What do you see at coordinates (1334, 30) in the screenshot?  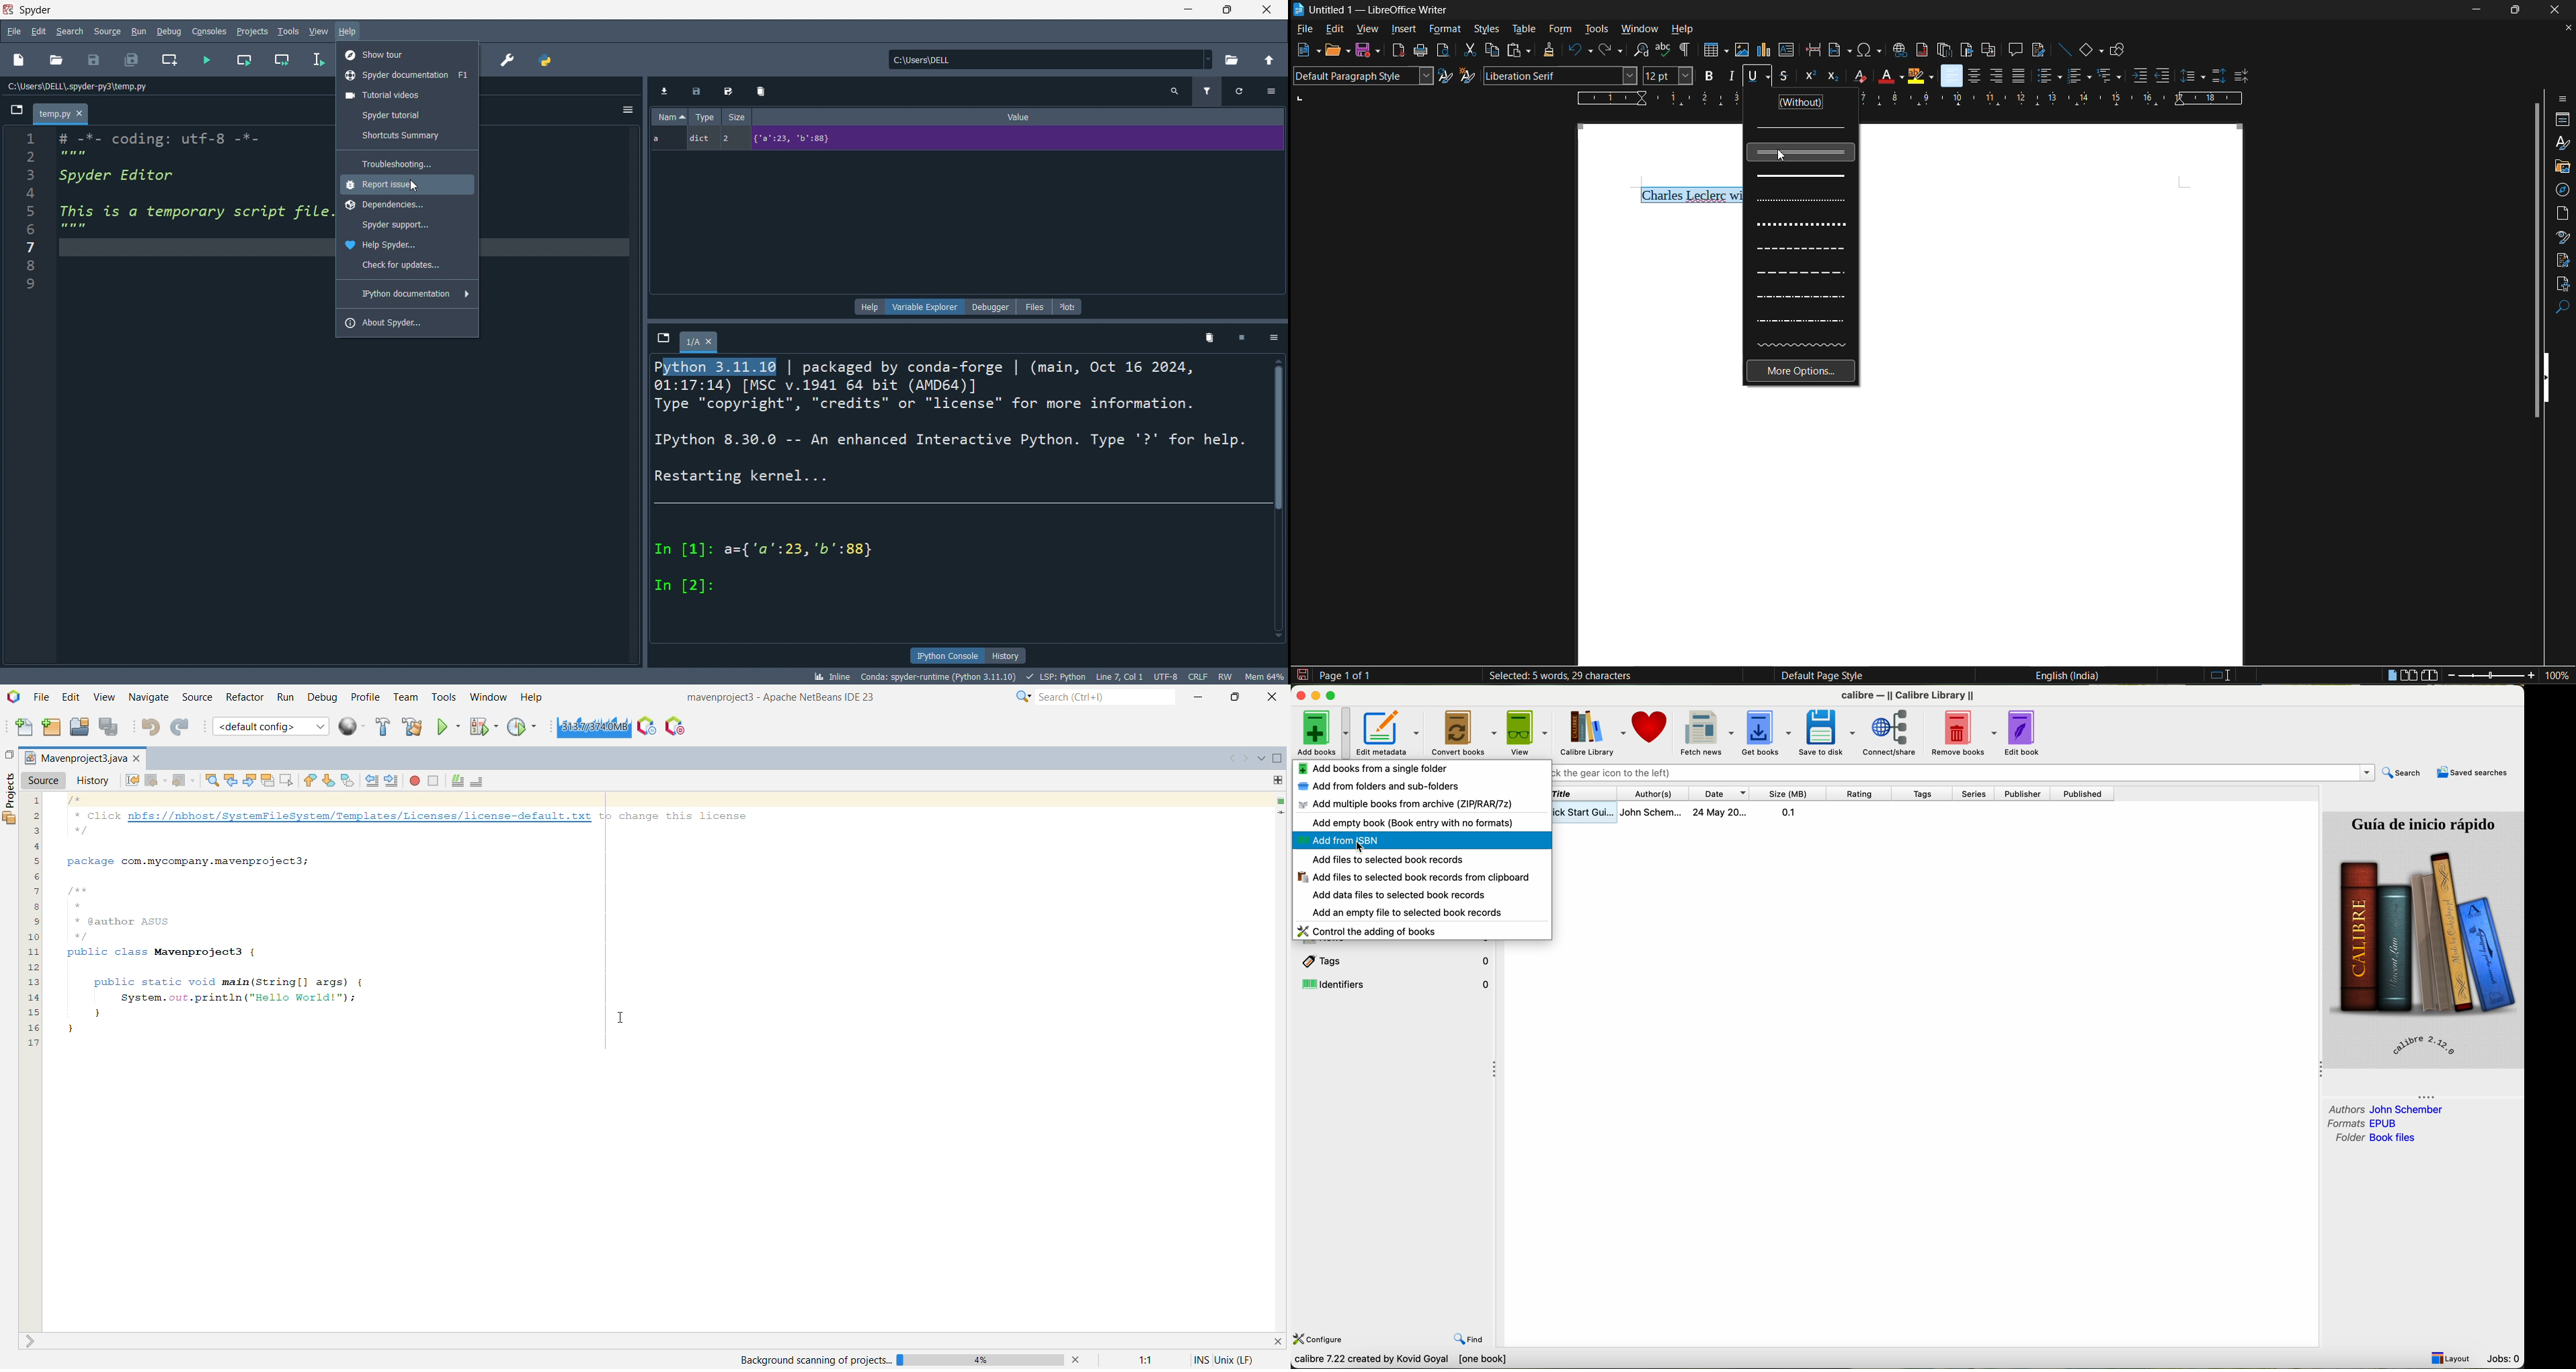 I see `edit` at bounding box center [1334, 30].